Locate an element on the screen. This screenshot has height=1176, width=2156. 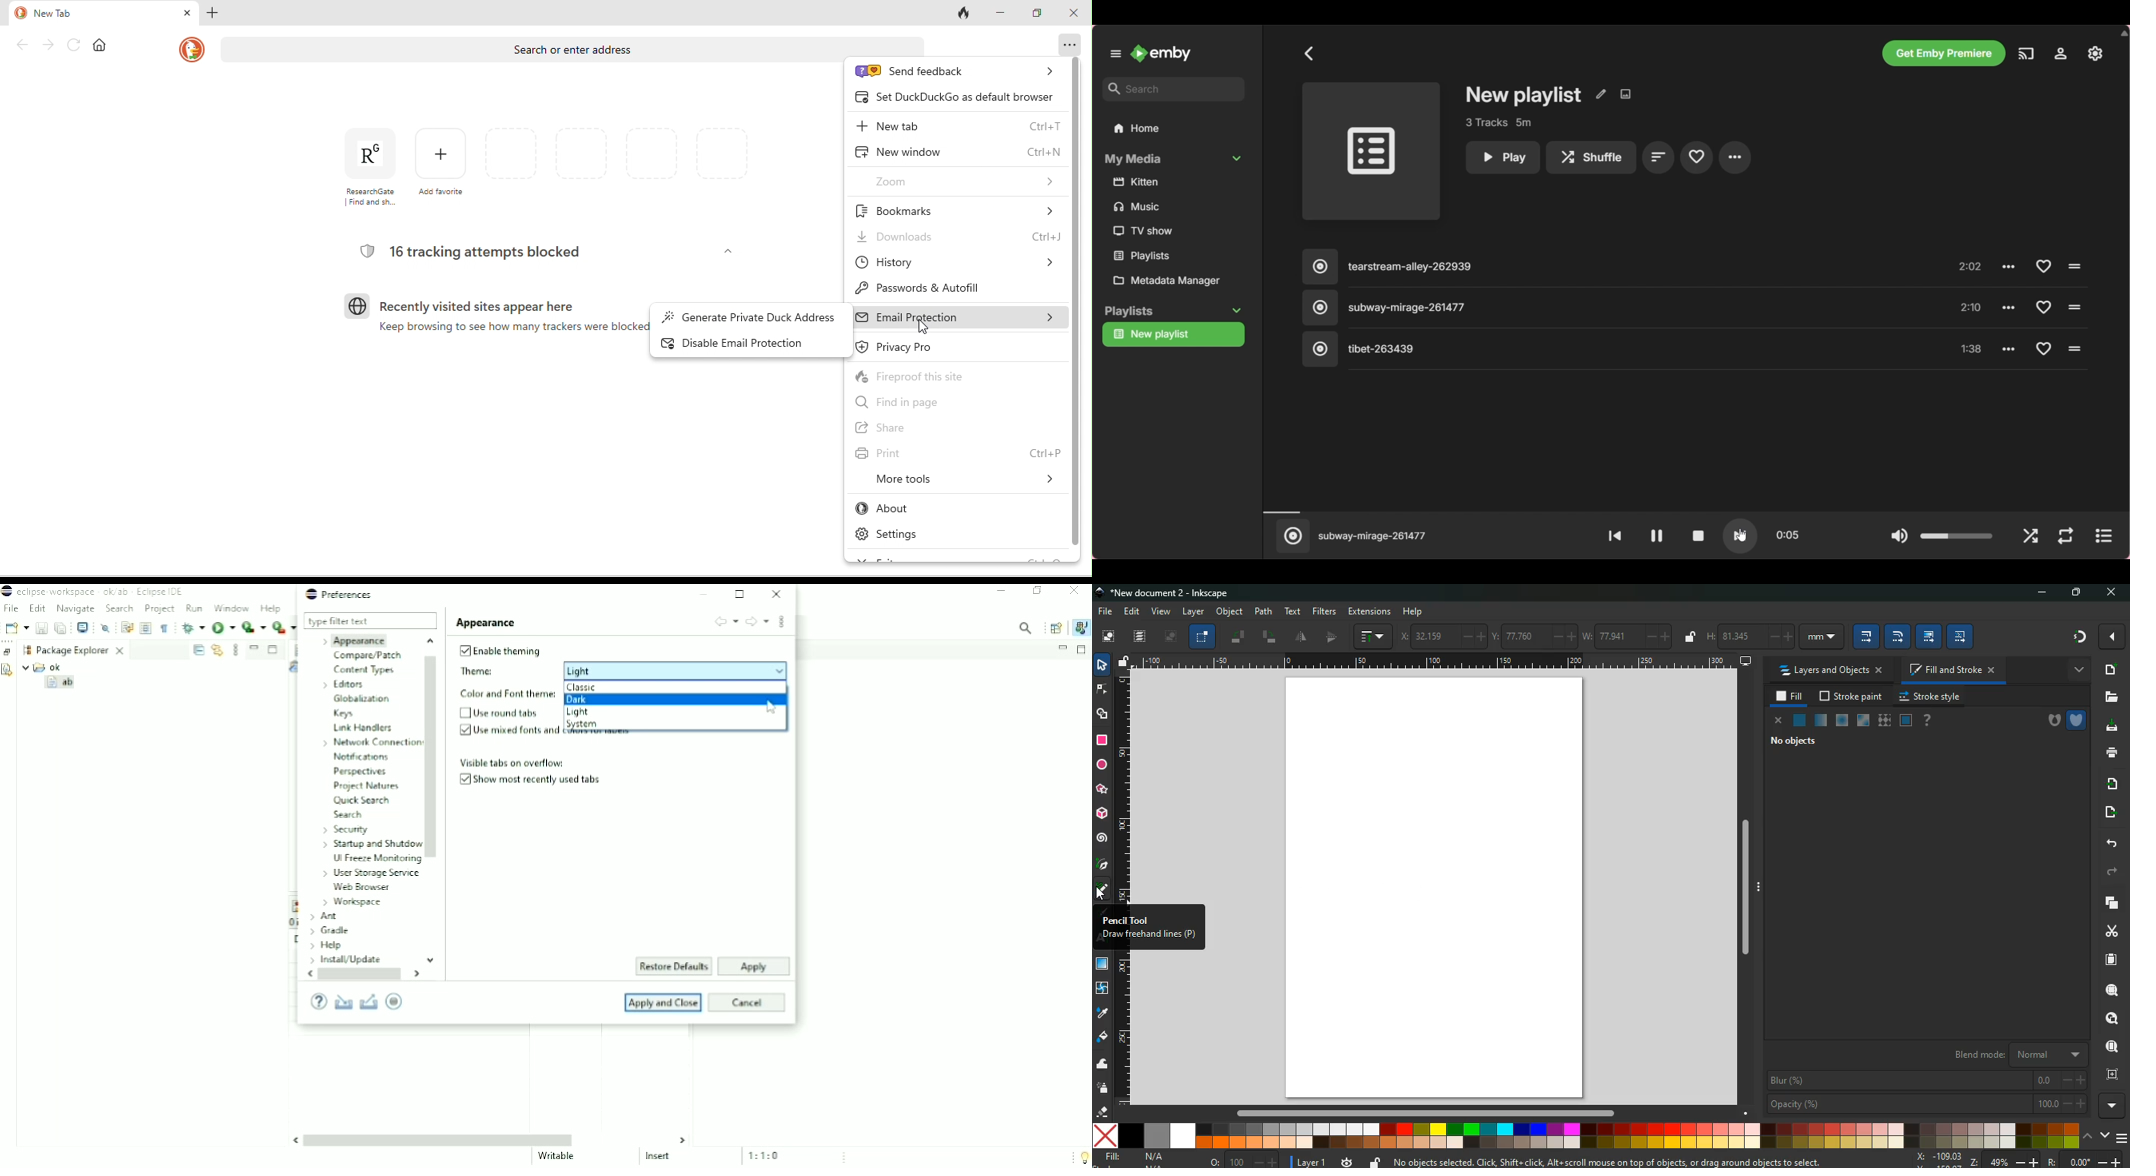
unlock is located at coordinates (1374, 1161).